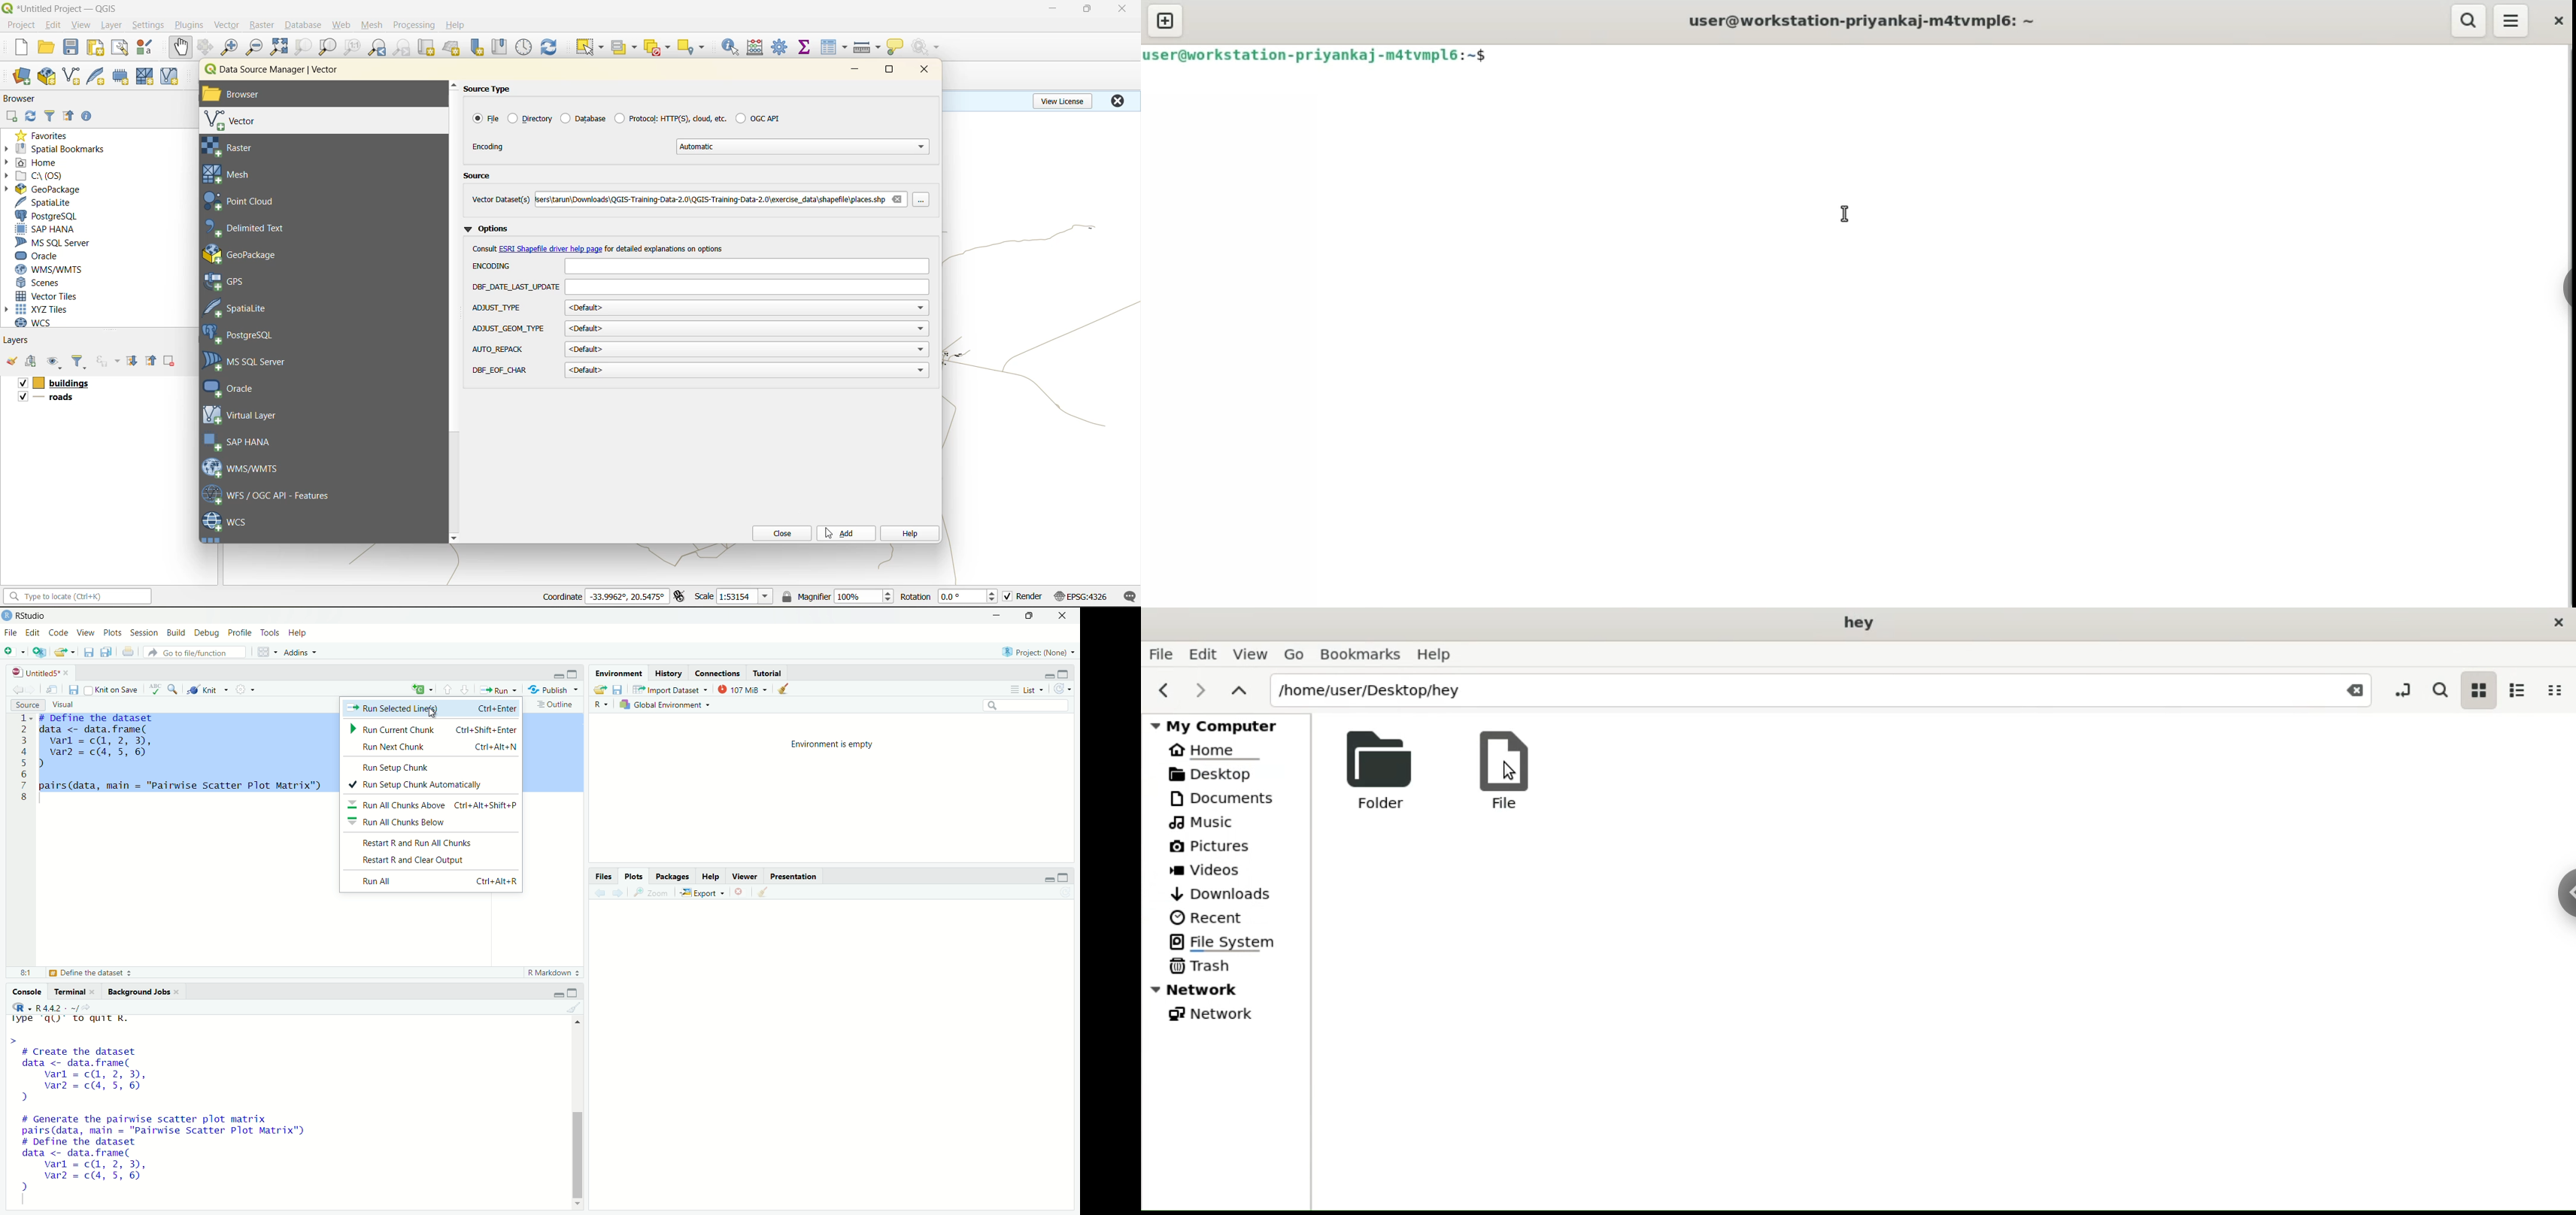  What do you see at coordinates (65, 651) in the screenshot?
I see `Open an existing file (Ctrl + O)` at bounding box center [65, 651].